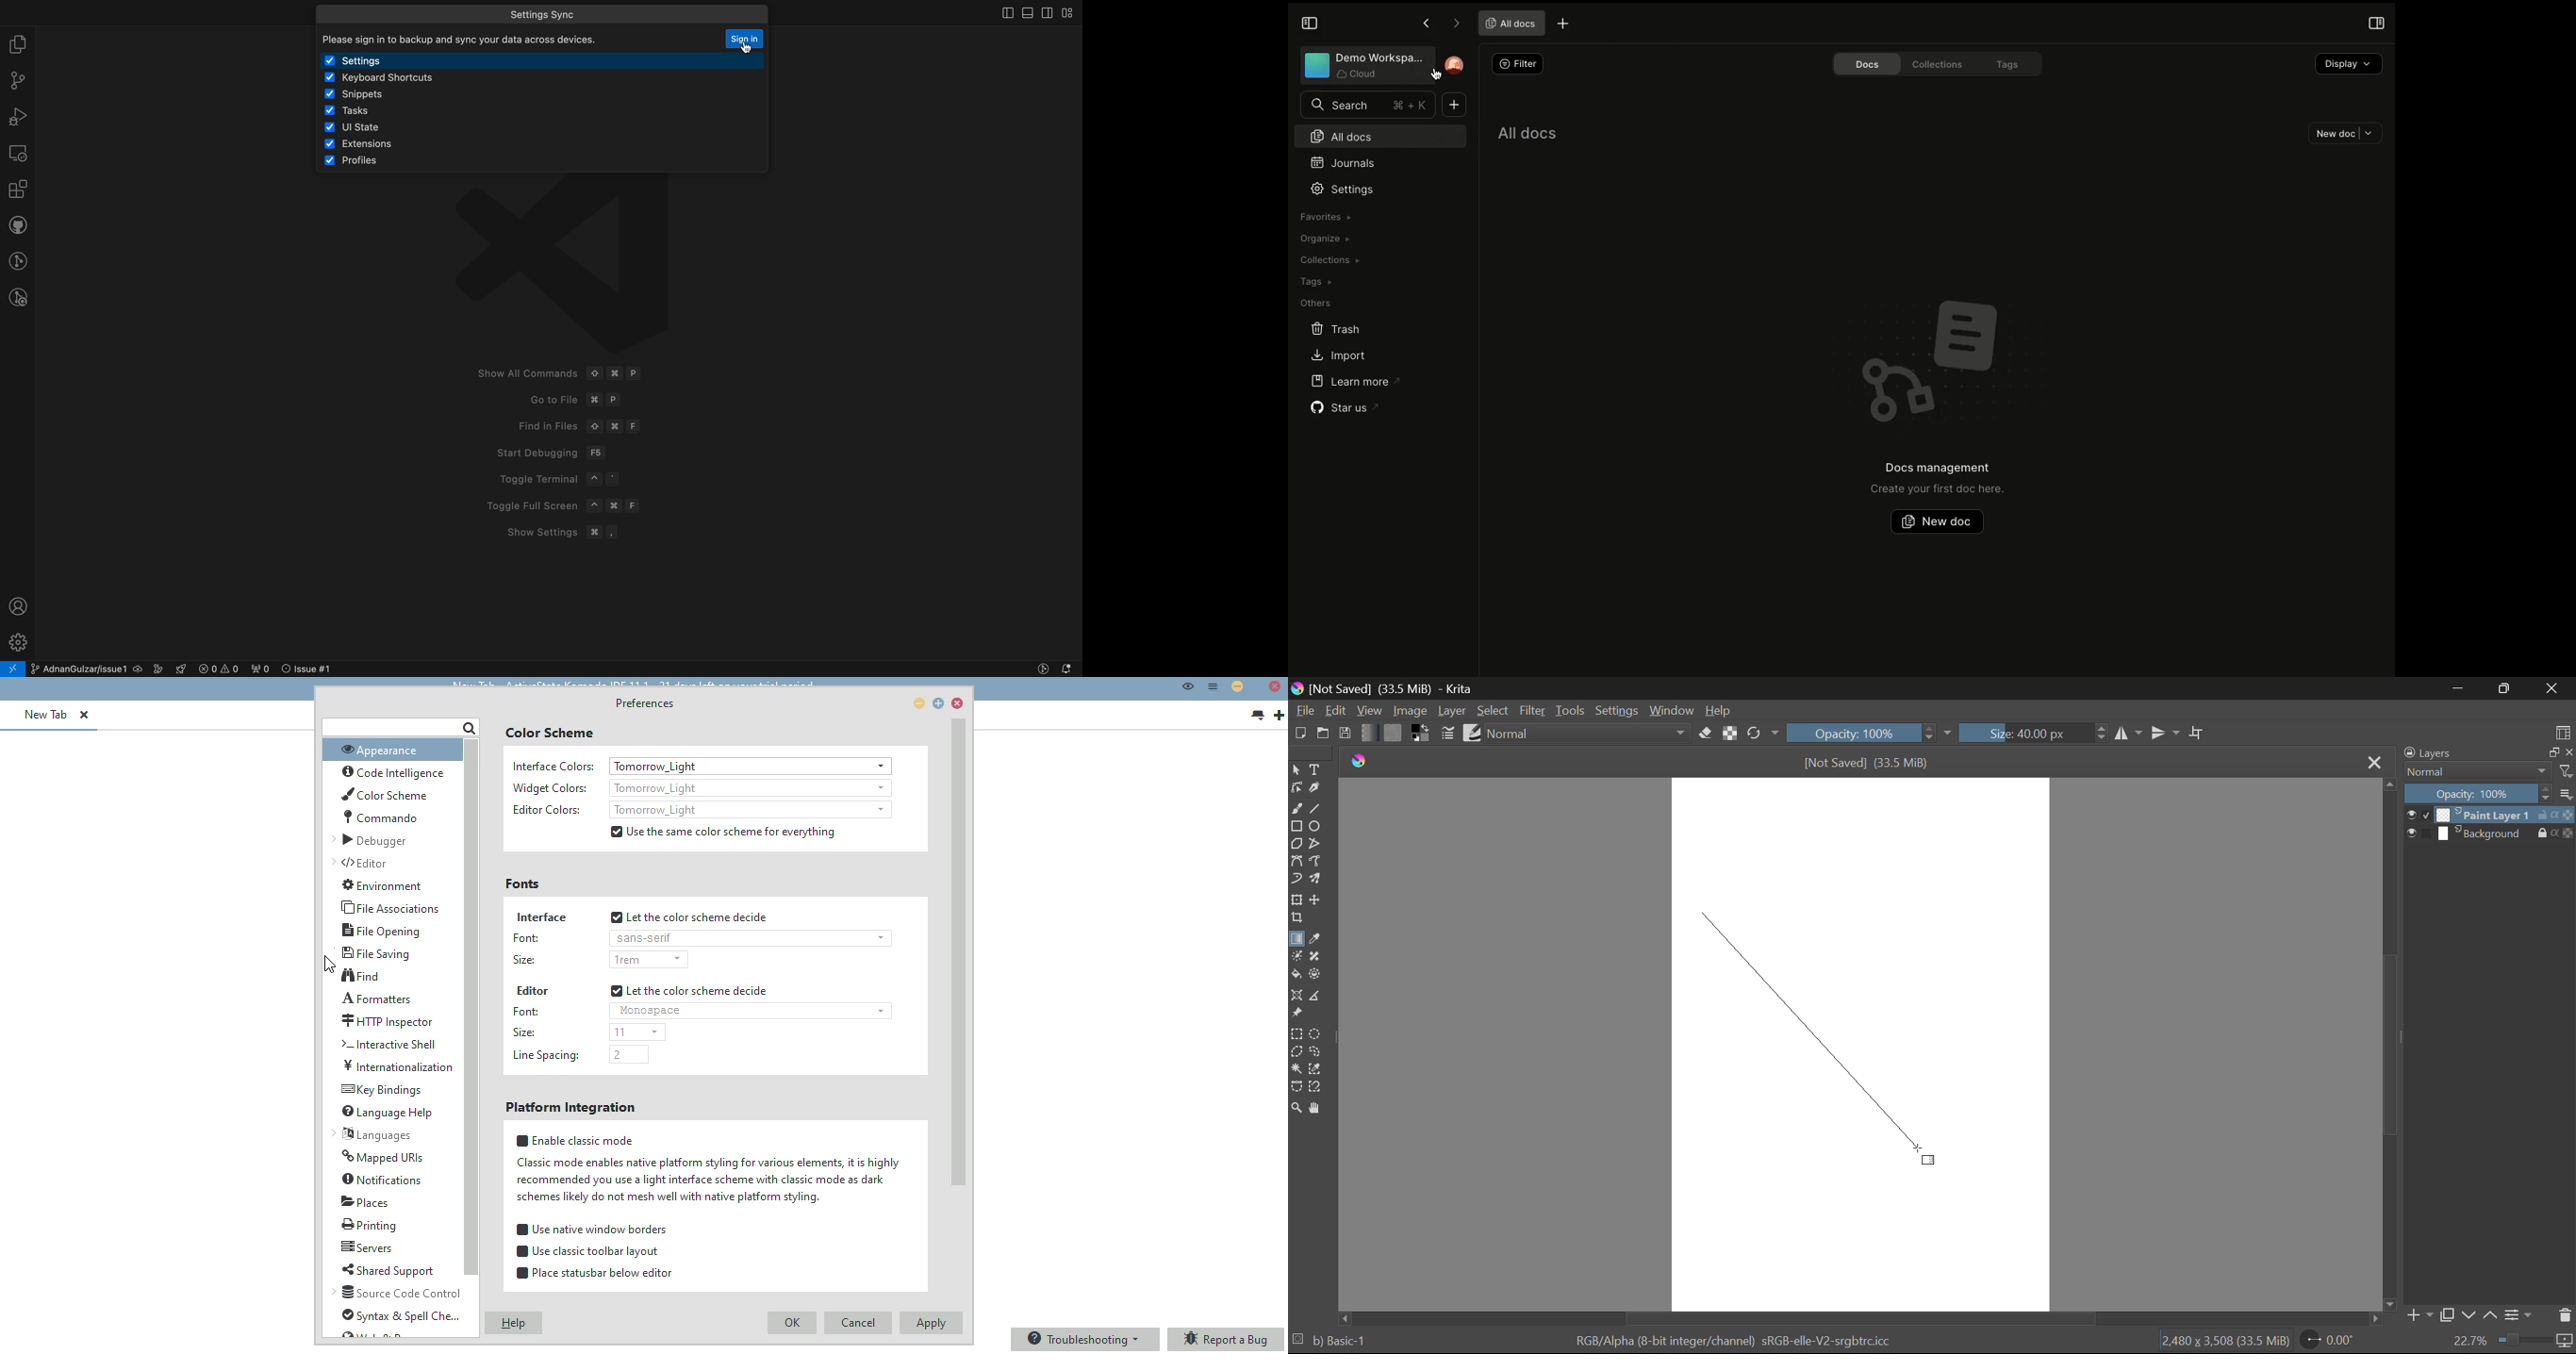 Image resolution: width=2576 pixels, height=1372 pixels. What do you see at coordinates (1313, 1108) in the screenshot?
I see `Pan` at bounding box center [1313, 1108].